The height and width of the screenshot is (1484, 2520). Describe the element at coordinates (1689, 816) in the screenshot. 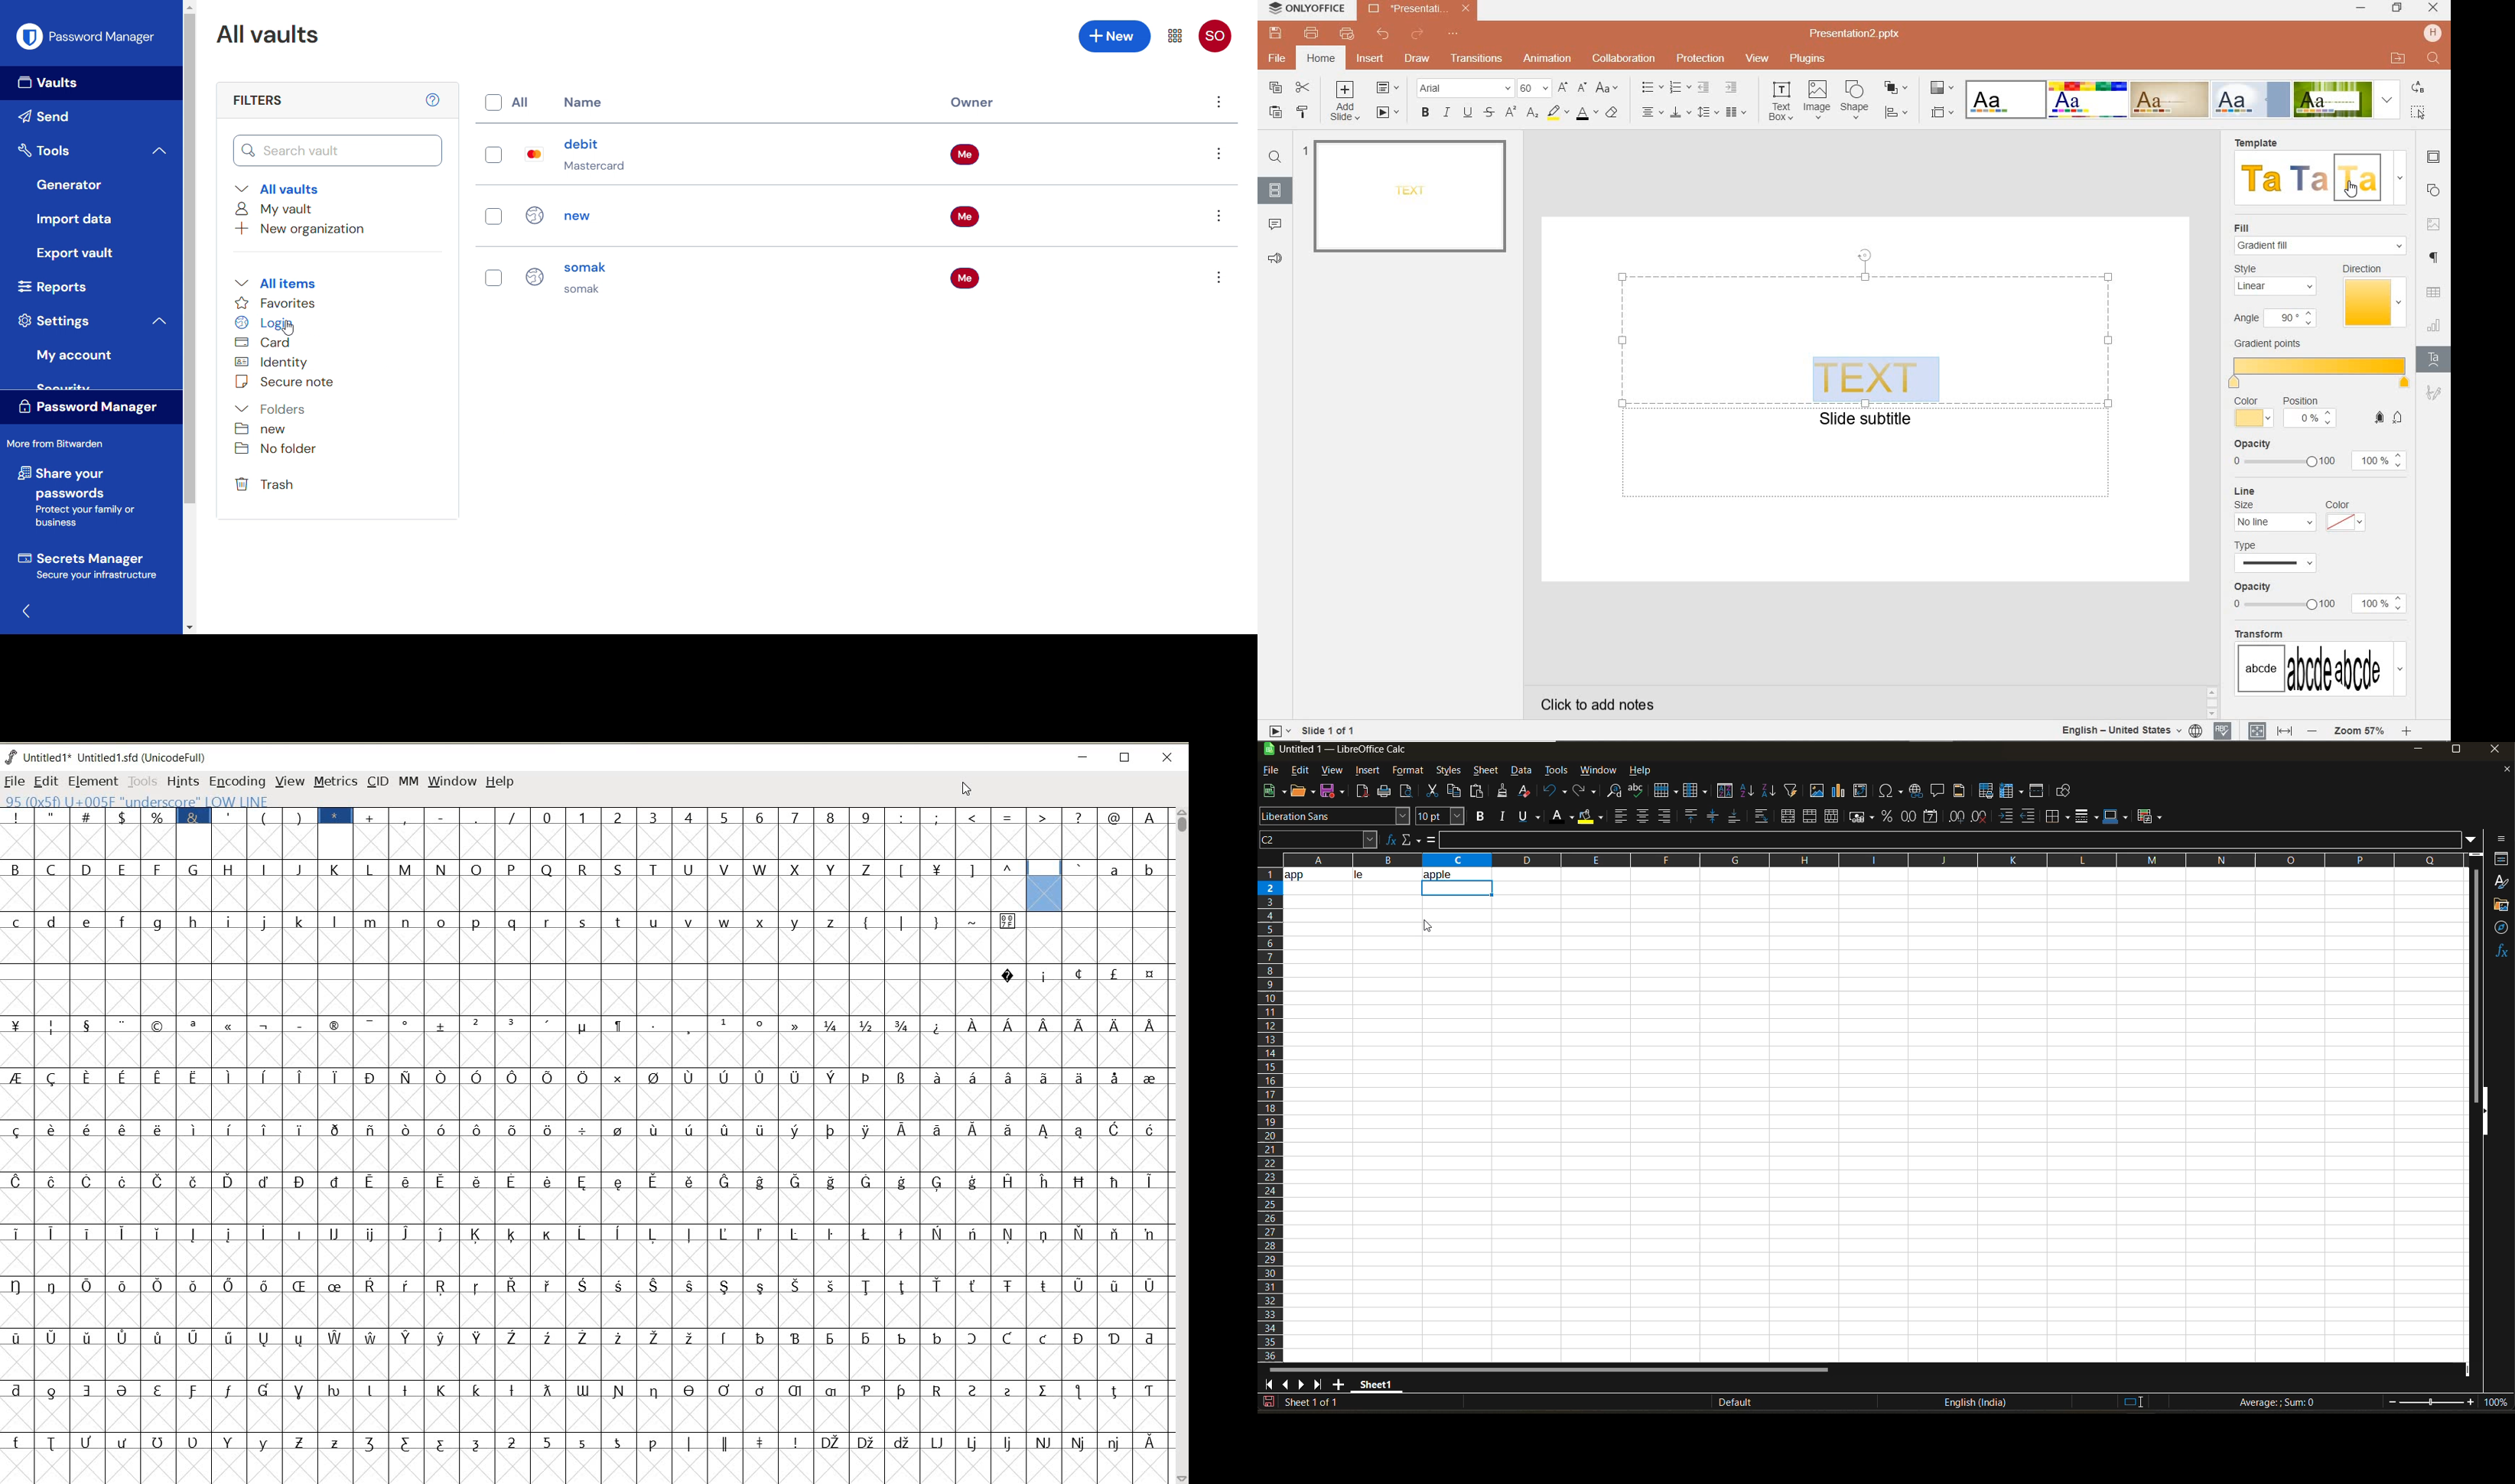

I see `align top` at that location.